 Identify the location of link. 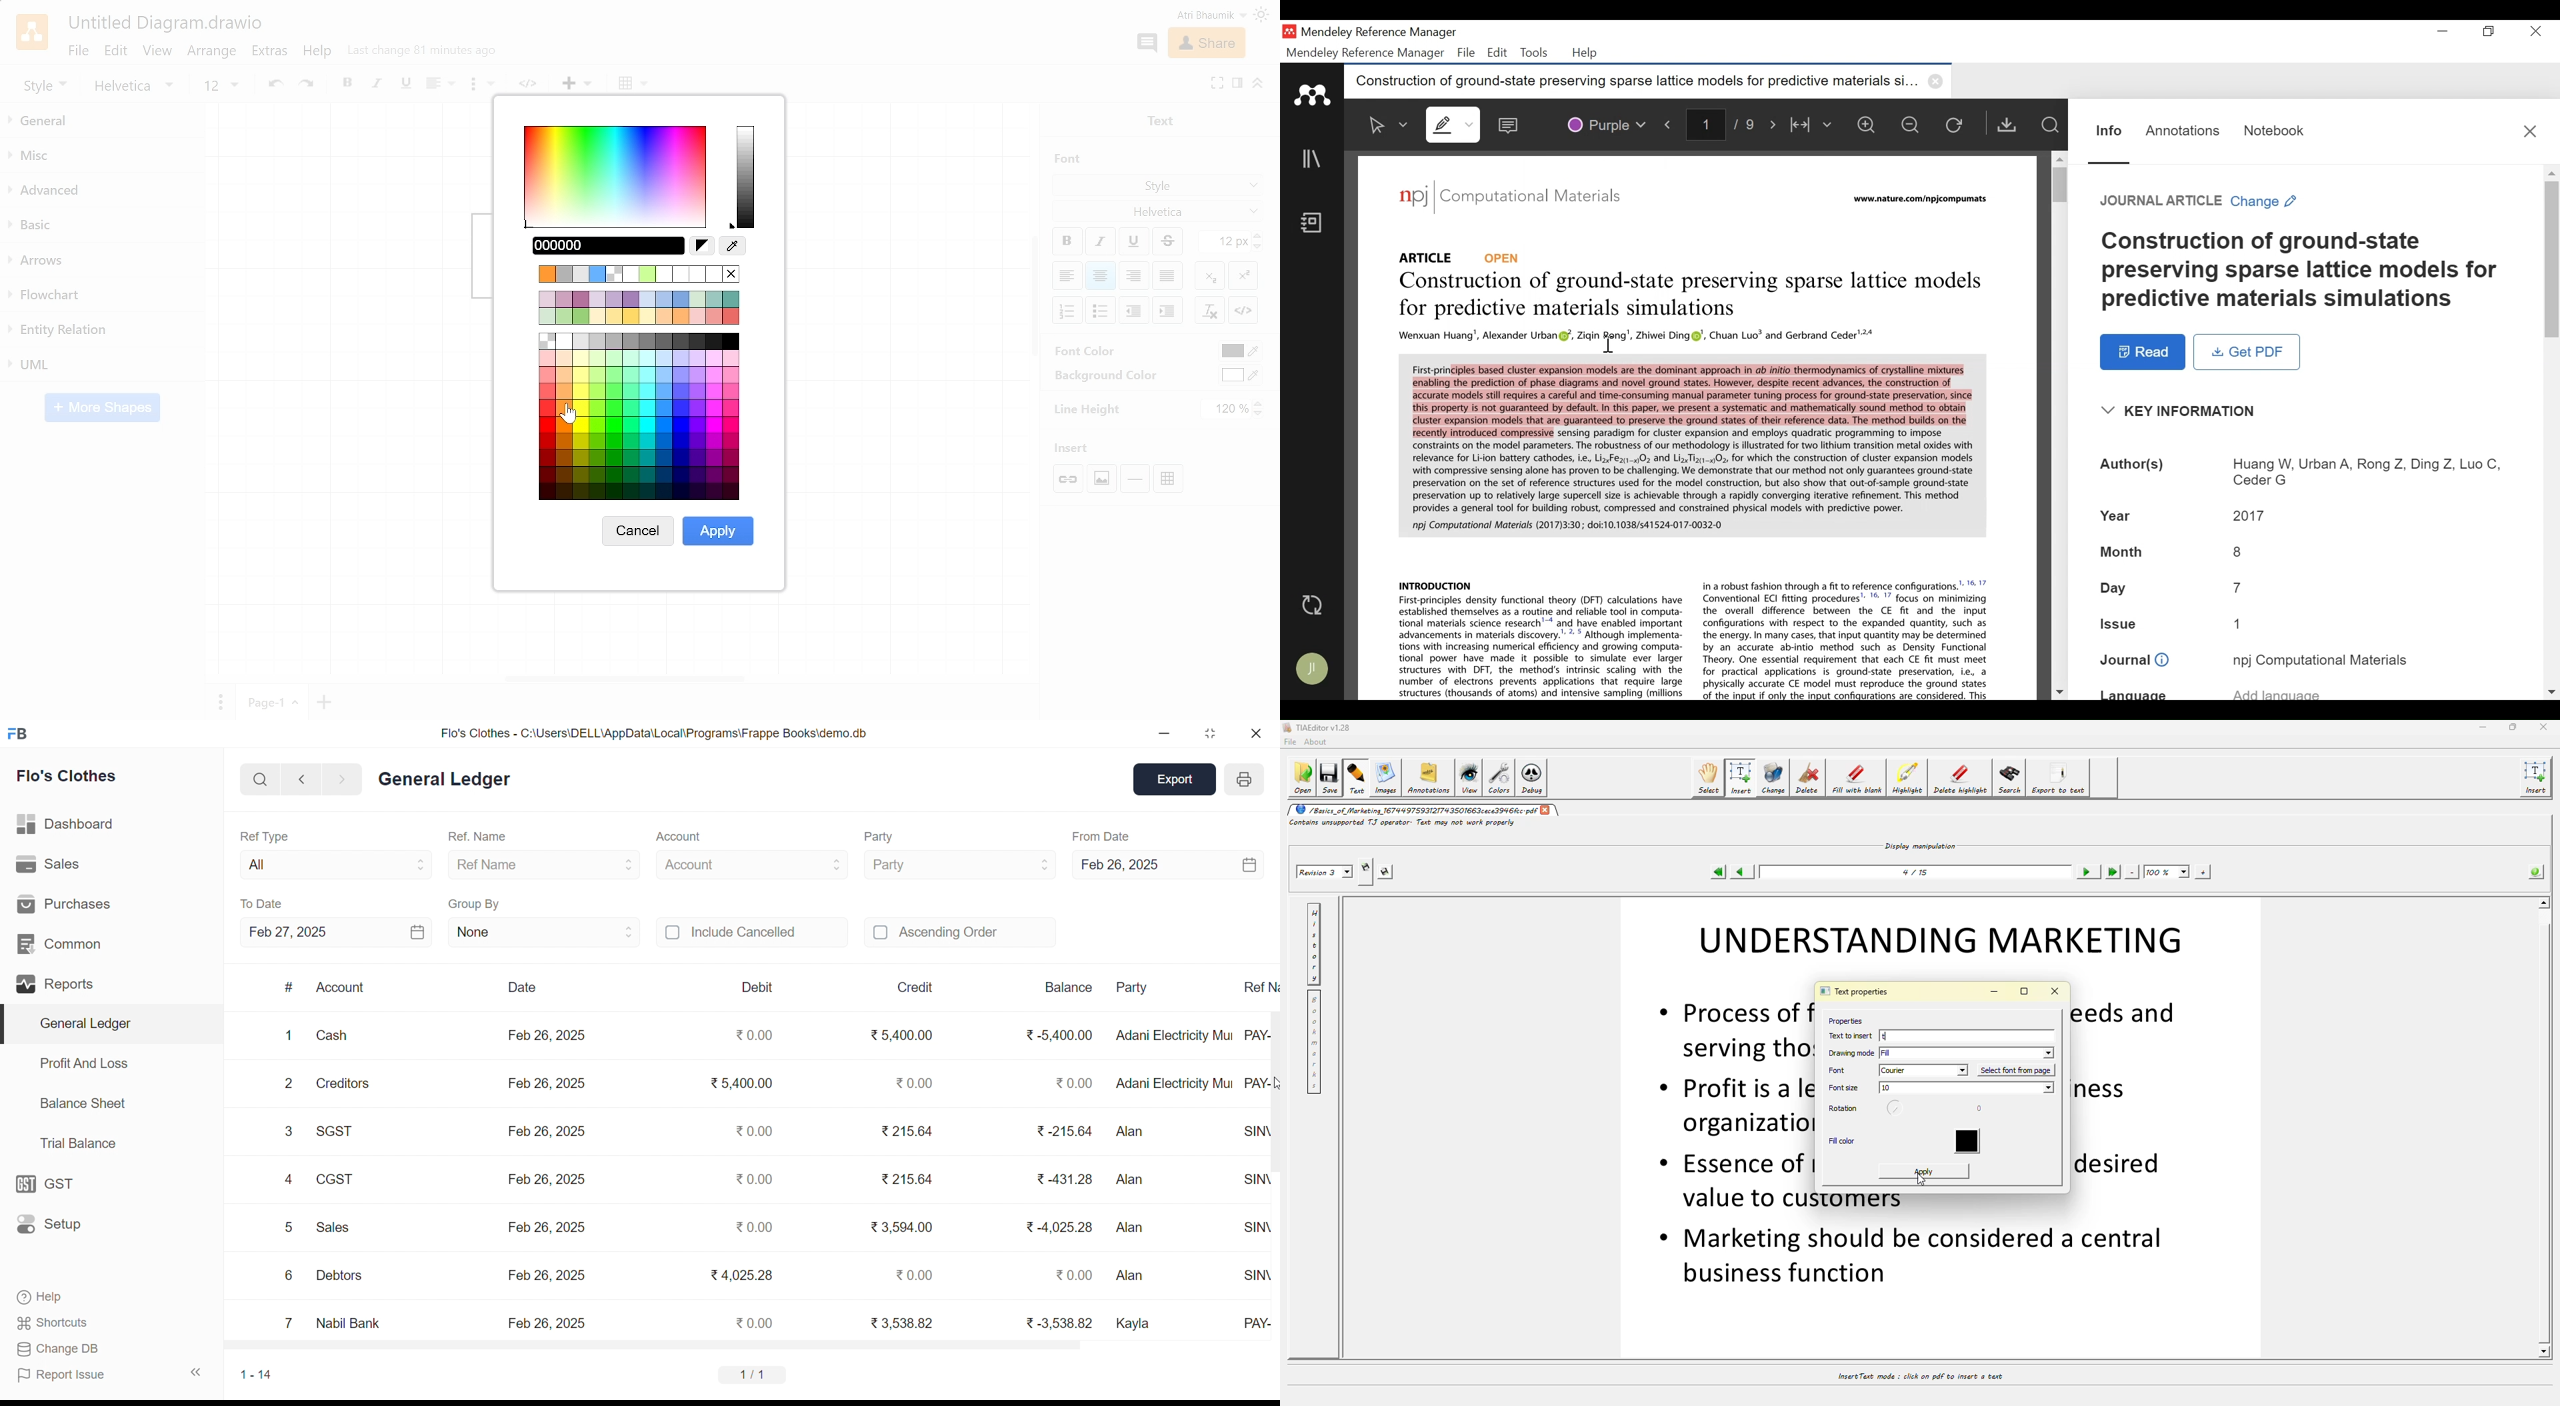
(532, 85).